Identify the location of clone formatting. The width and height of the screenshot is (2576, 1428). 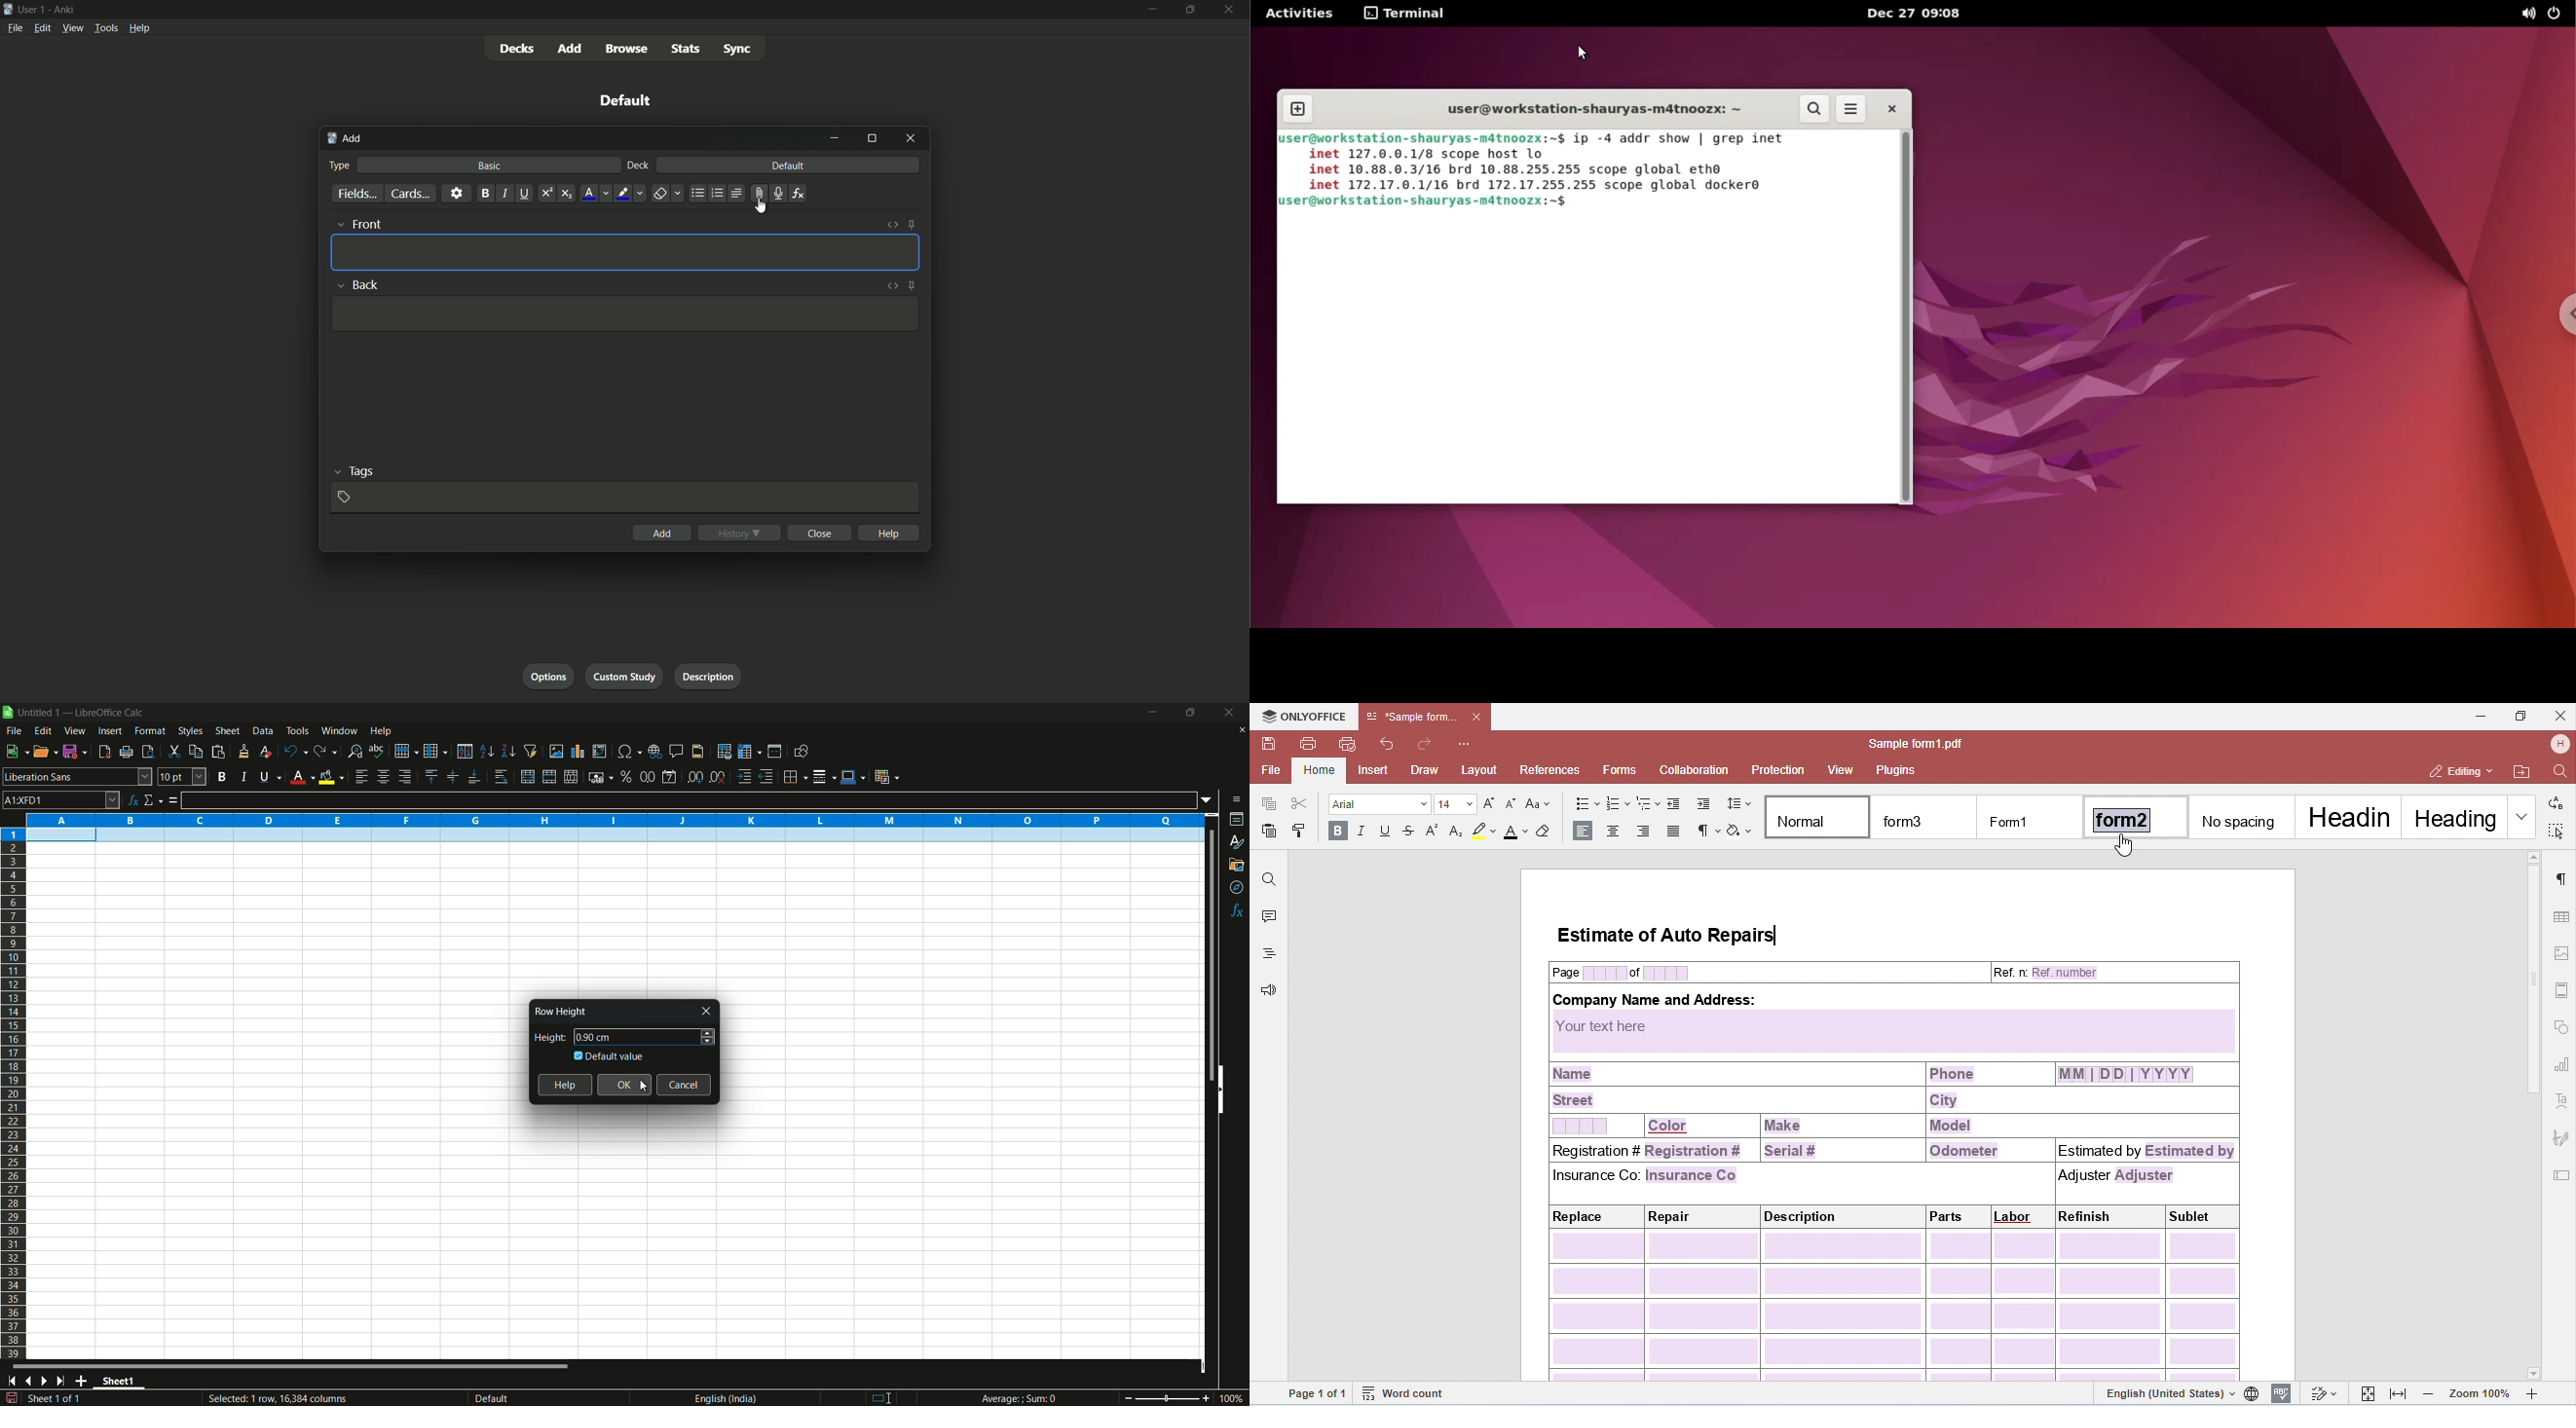
(244, 751).